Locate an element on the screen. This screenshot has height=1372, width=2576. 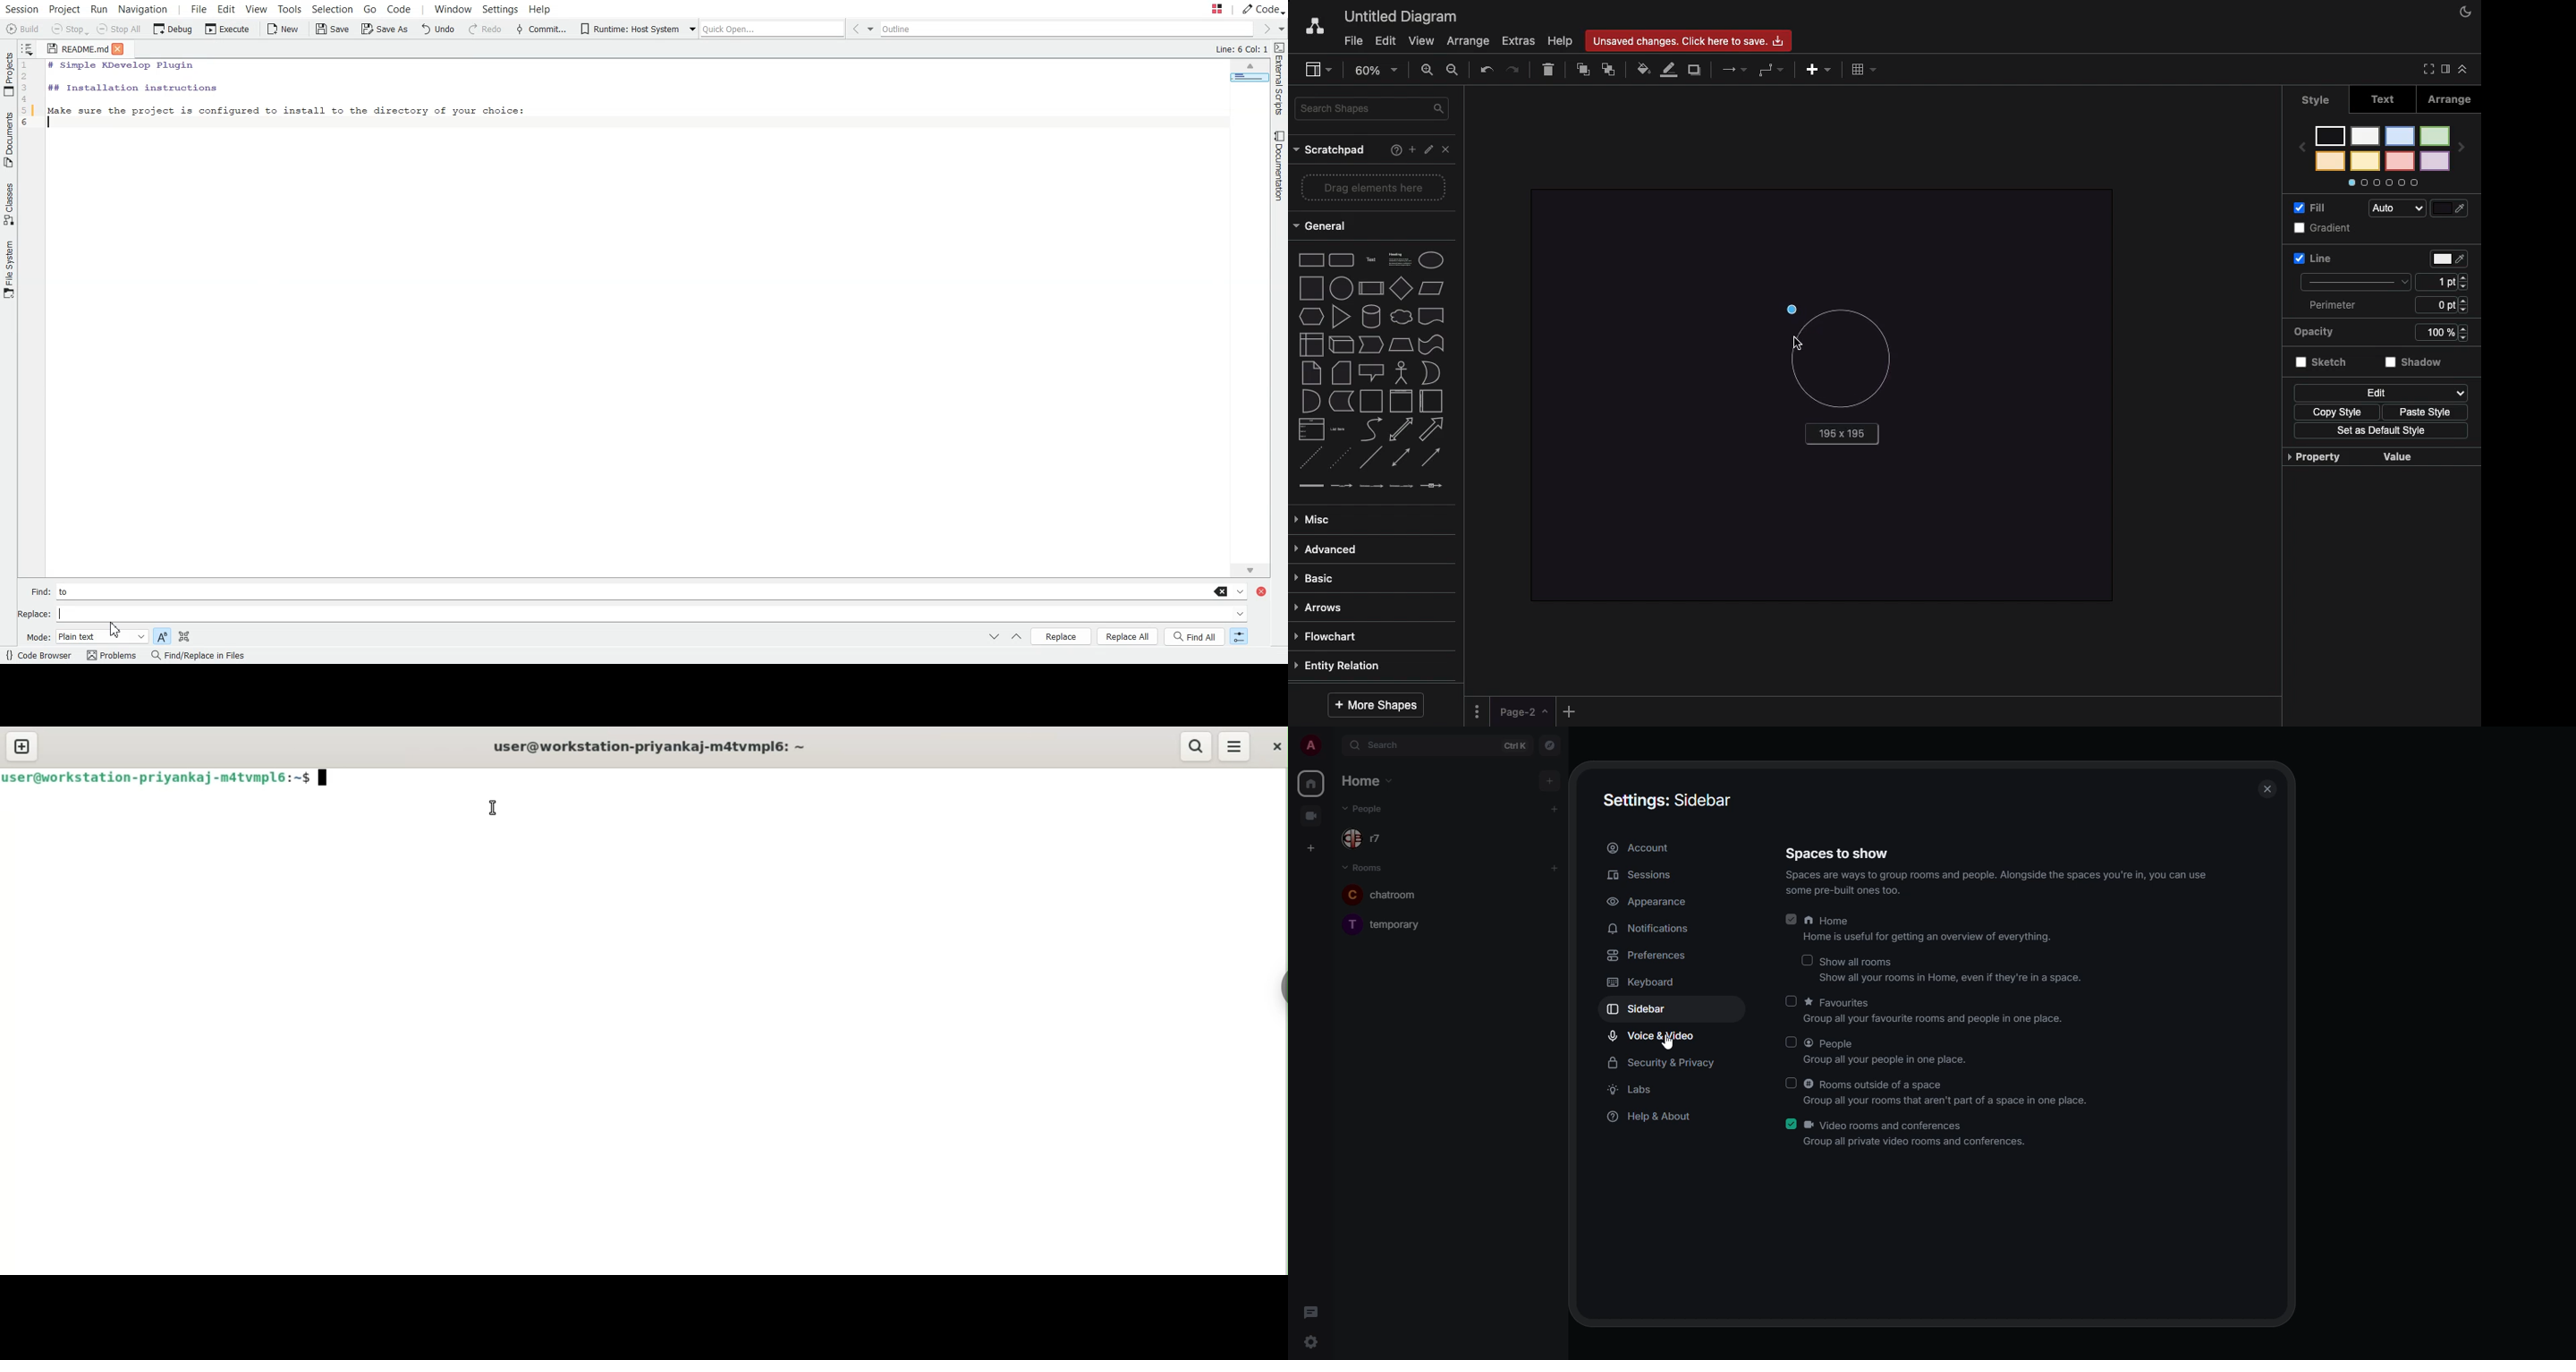
room is located at coordinates (1362, 867).